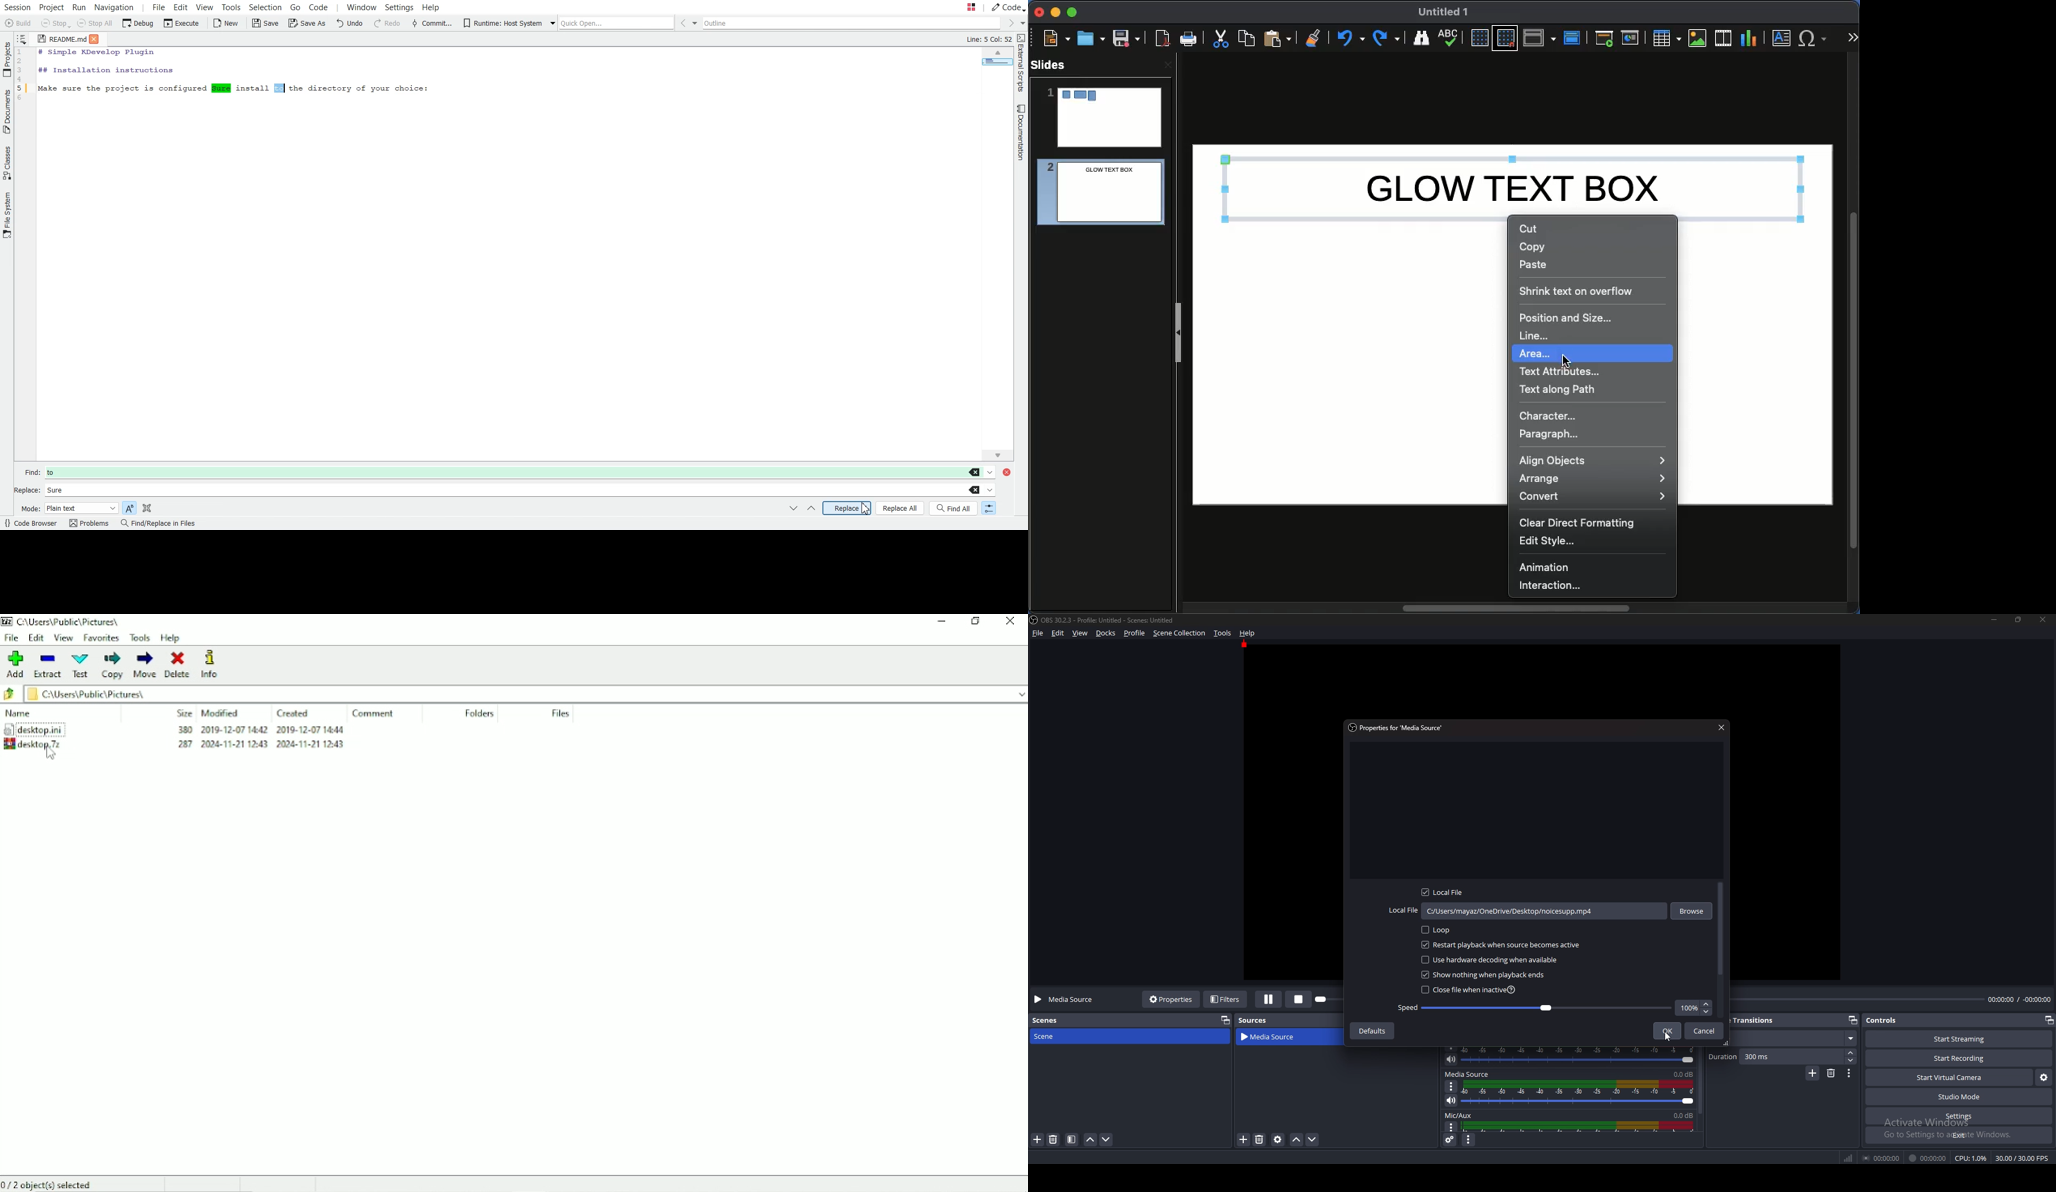 The height and width of the screenshot is (1204, 2072). I want to click on Textbox, so click(1783, 37).